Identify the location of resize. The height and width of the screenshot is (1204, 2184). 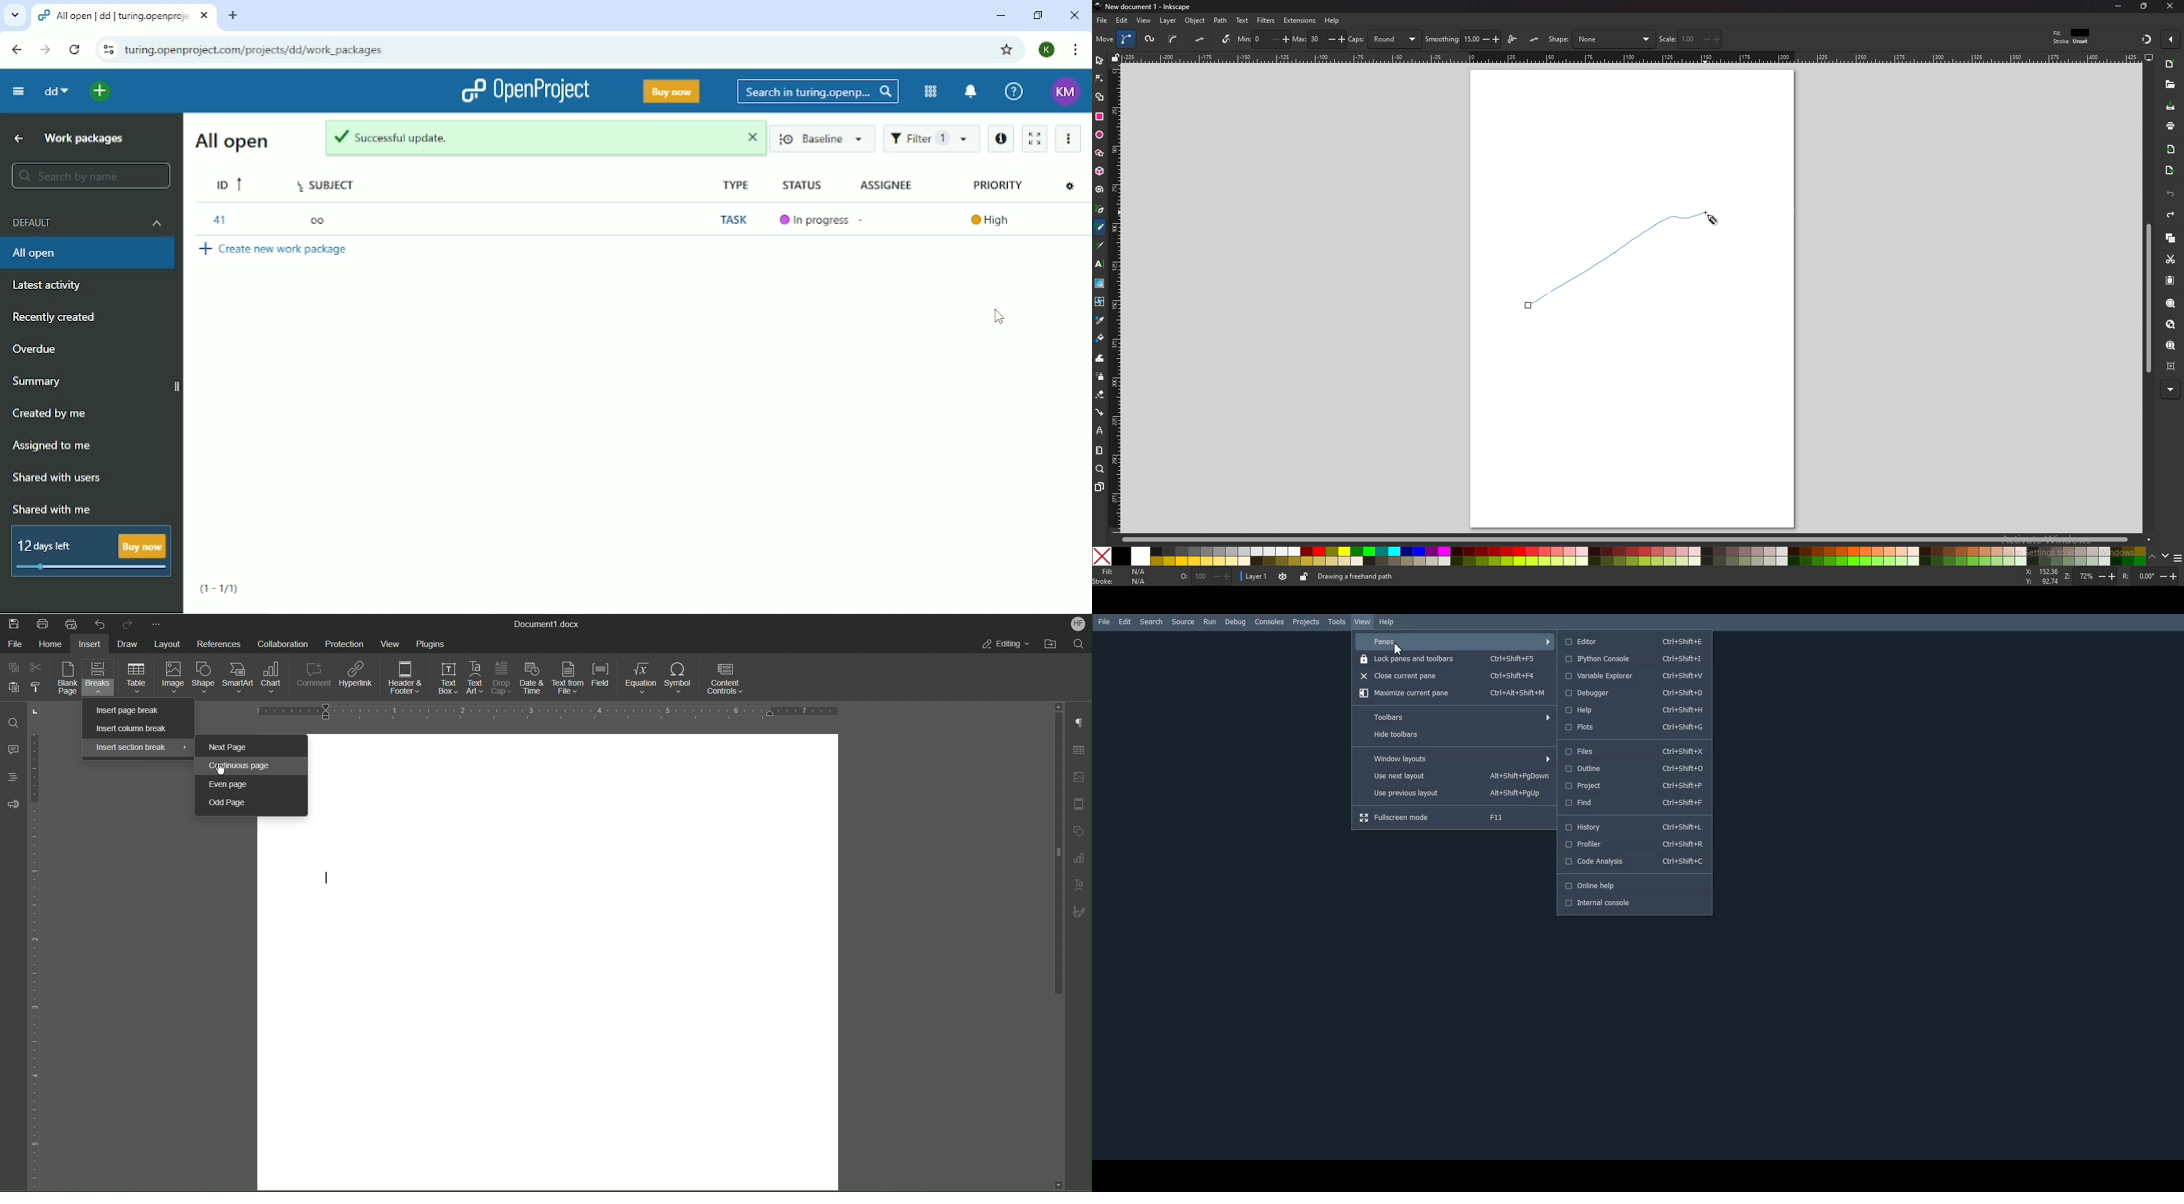
(2142, 6).